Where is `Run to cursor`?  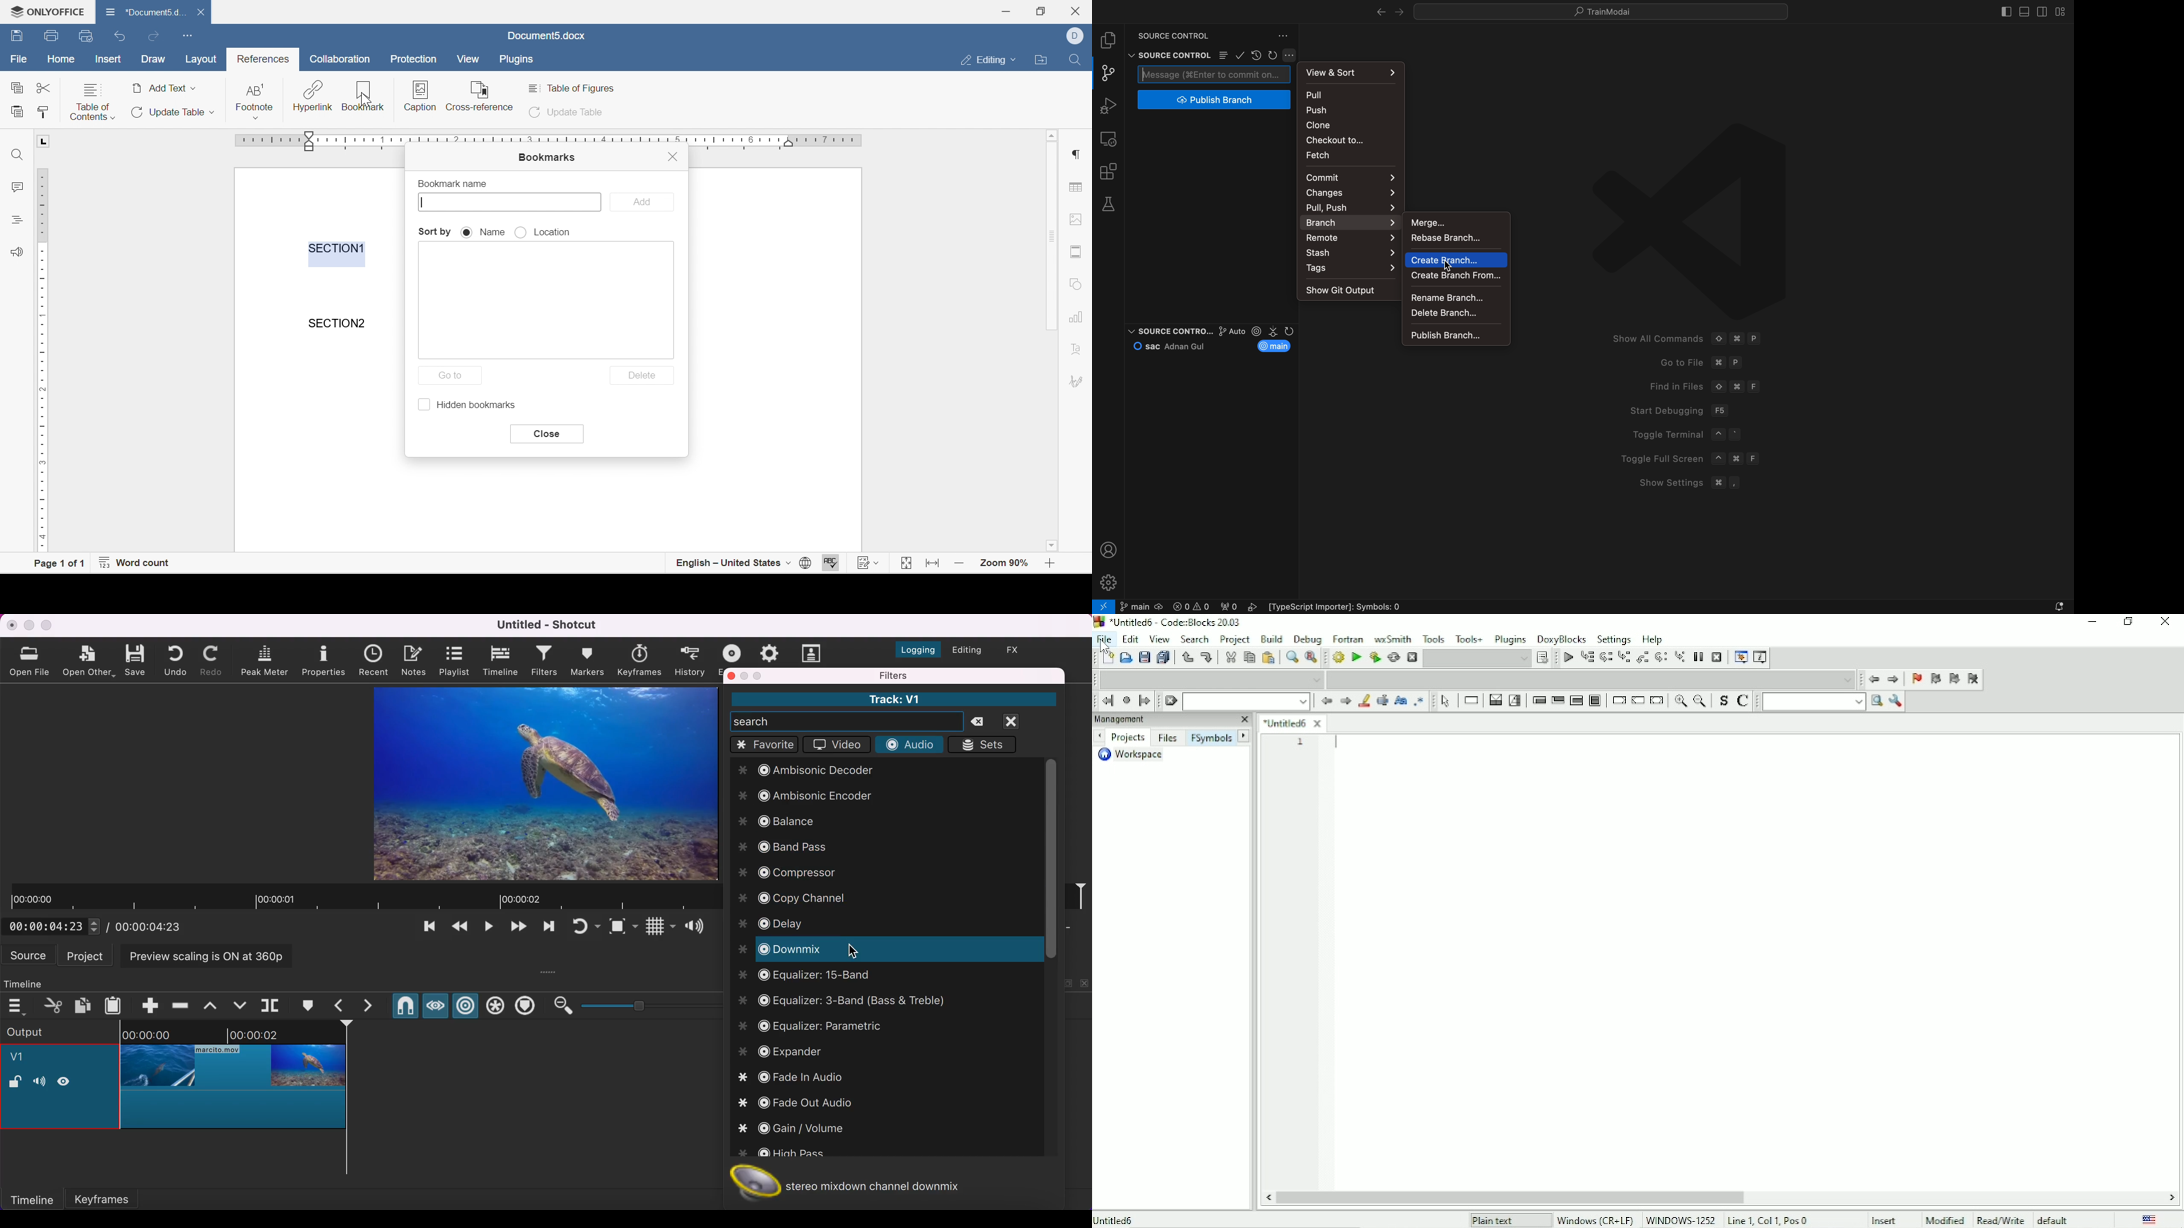 Run to cursor is located at coordinates (1587, 658).